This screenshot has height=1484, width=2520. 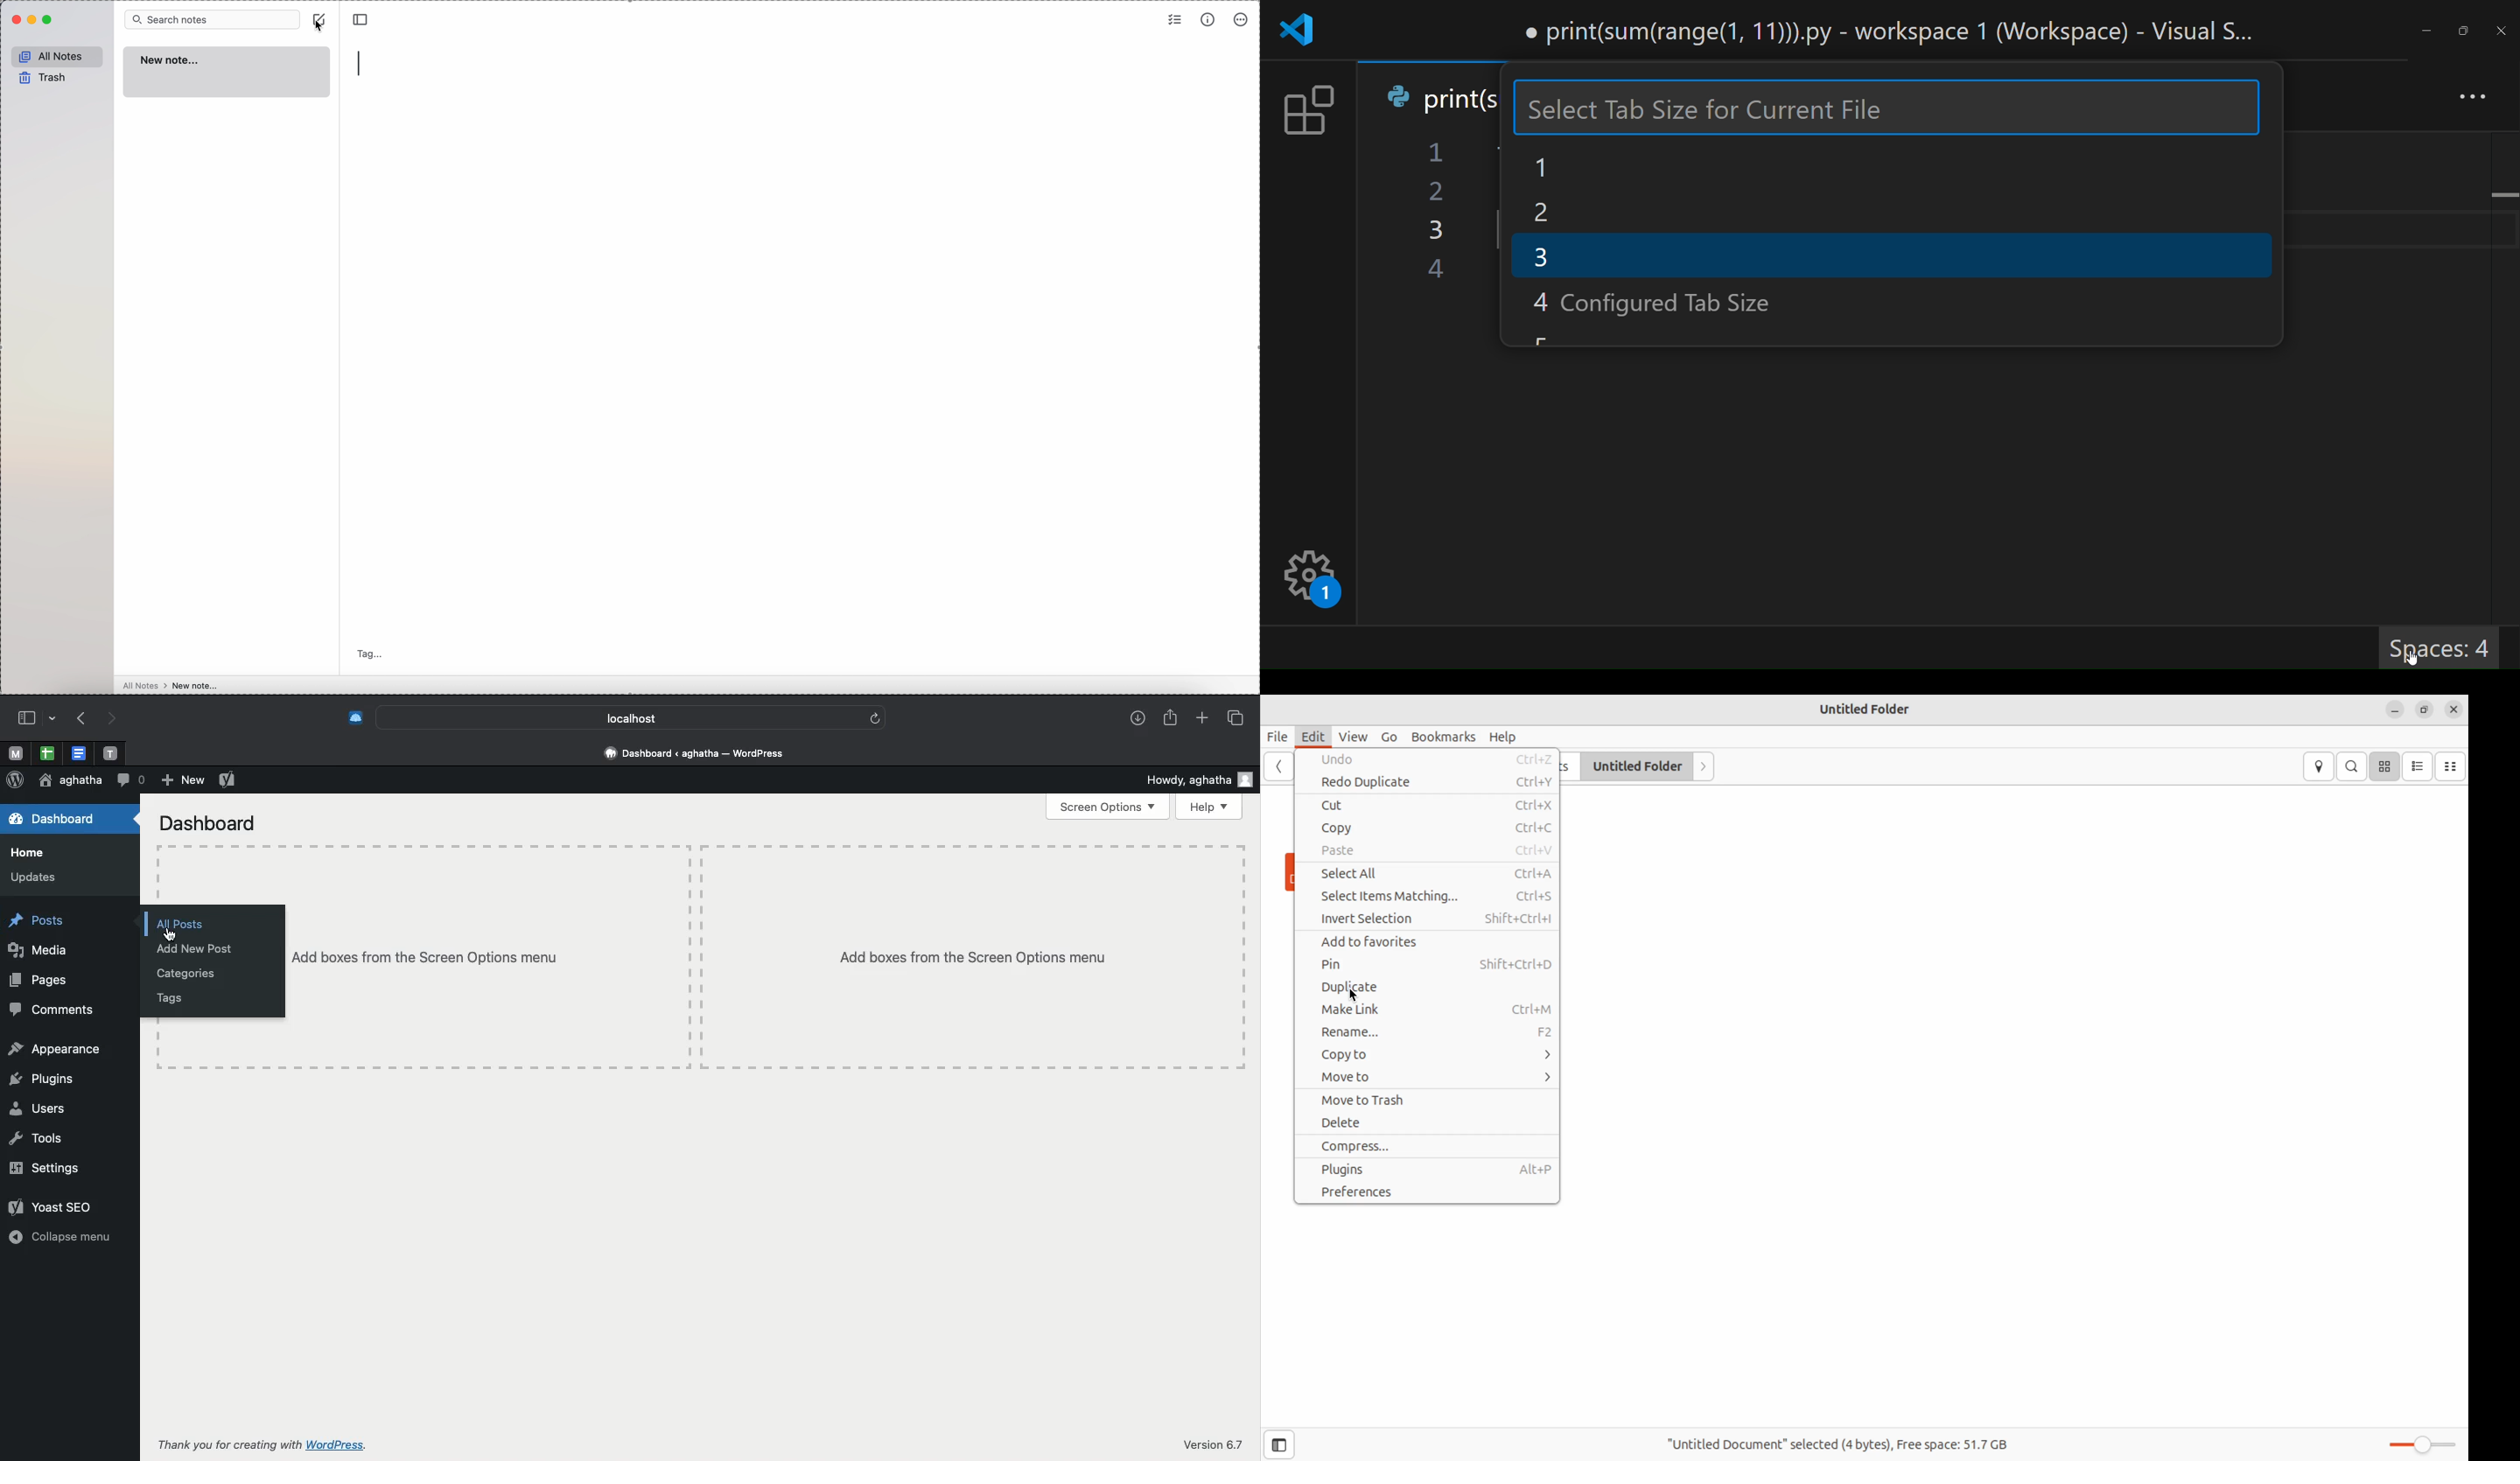 I want to click on Invert Selection, so click(x=1426, y=920).